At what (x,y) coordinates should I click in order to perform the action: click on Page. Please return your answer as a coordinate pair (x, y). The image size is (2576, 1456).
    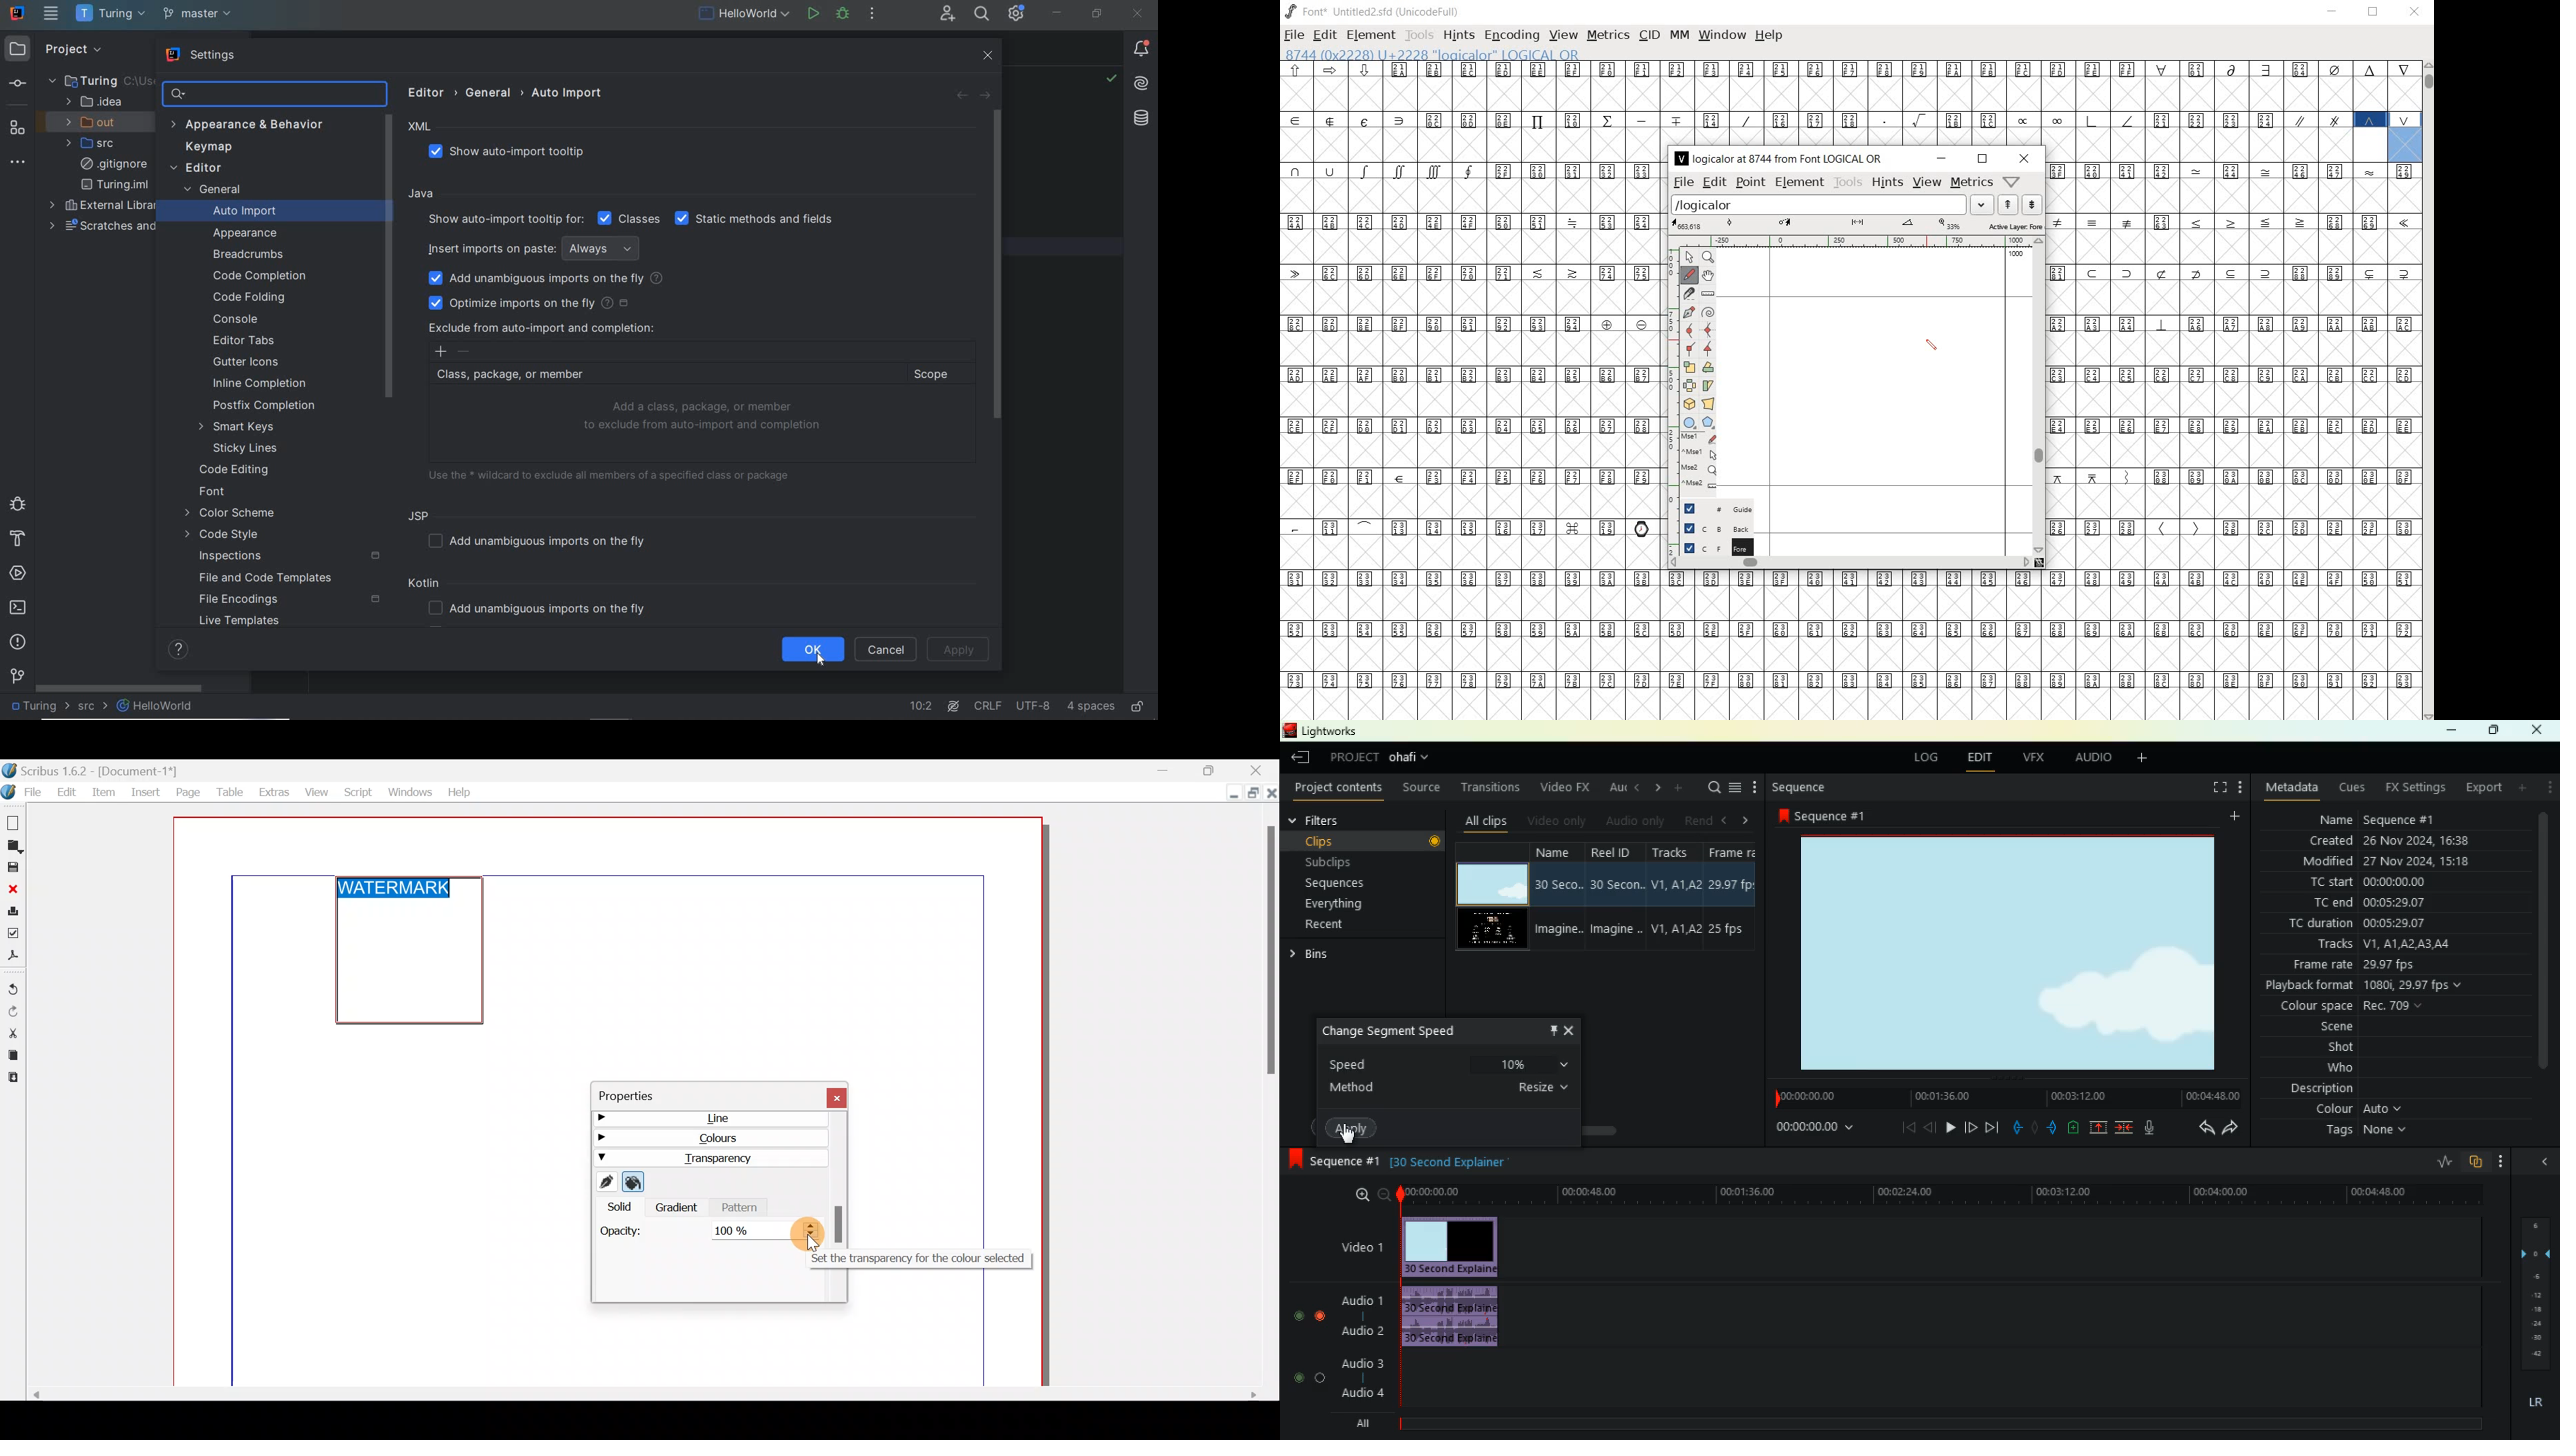
    Looking at the image, I should click on (186, 791).